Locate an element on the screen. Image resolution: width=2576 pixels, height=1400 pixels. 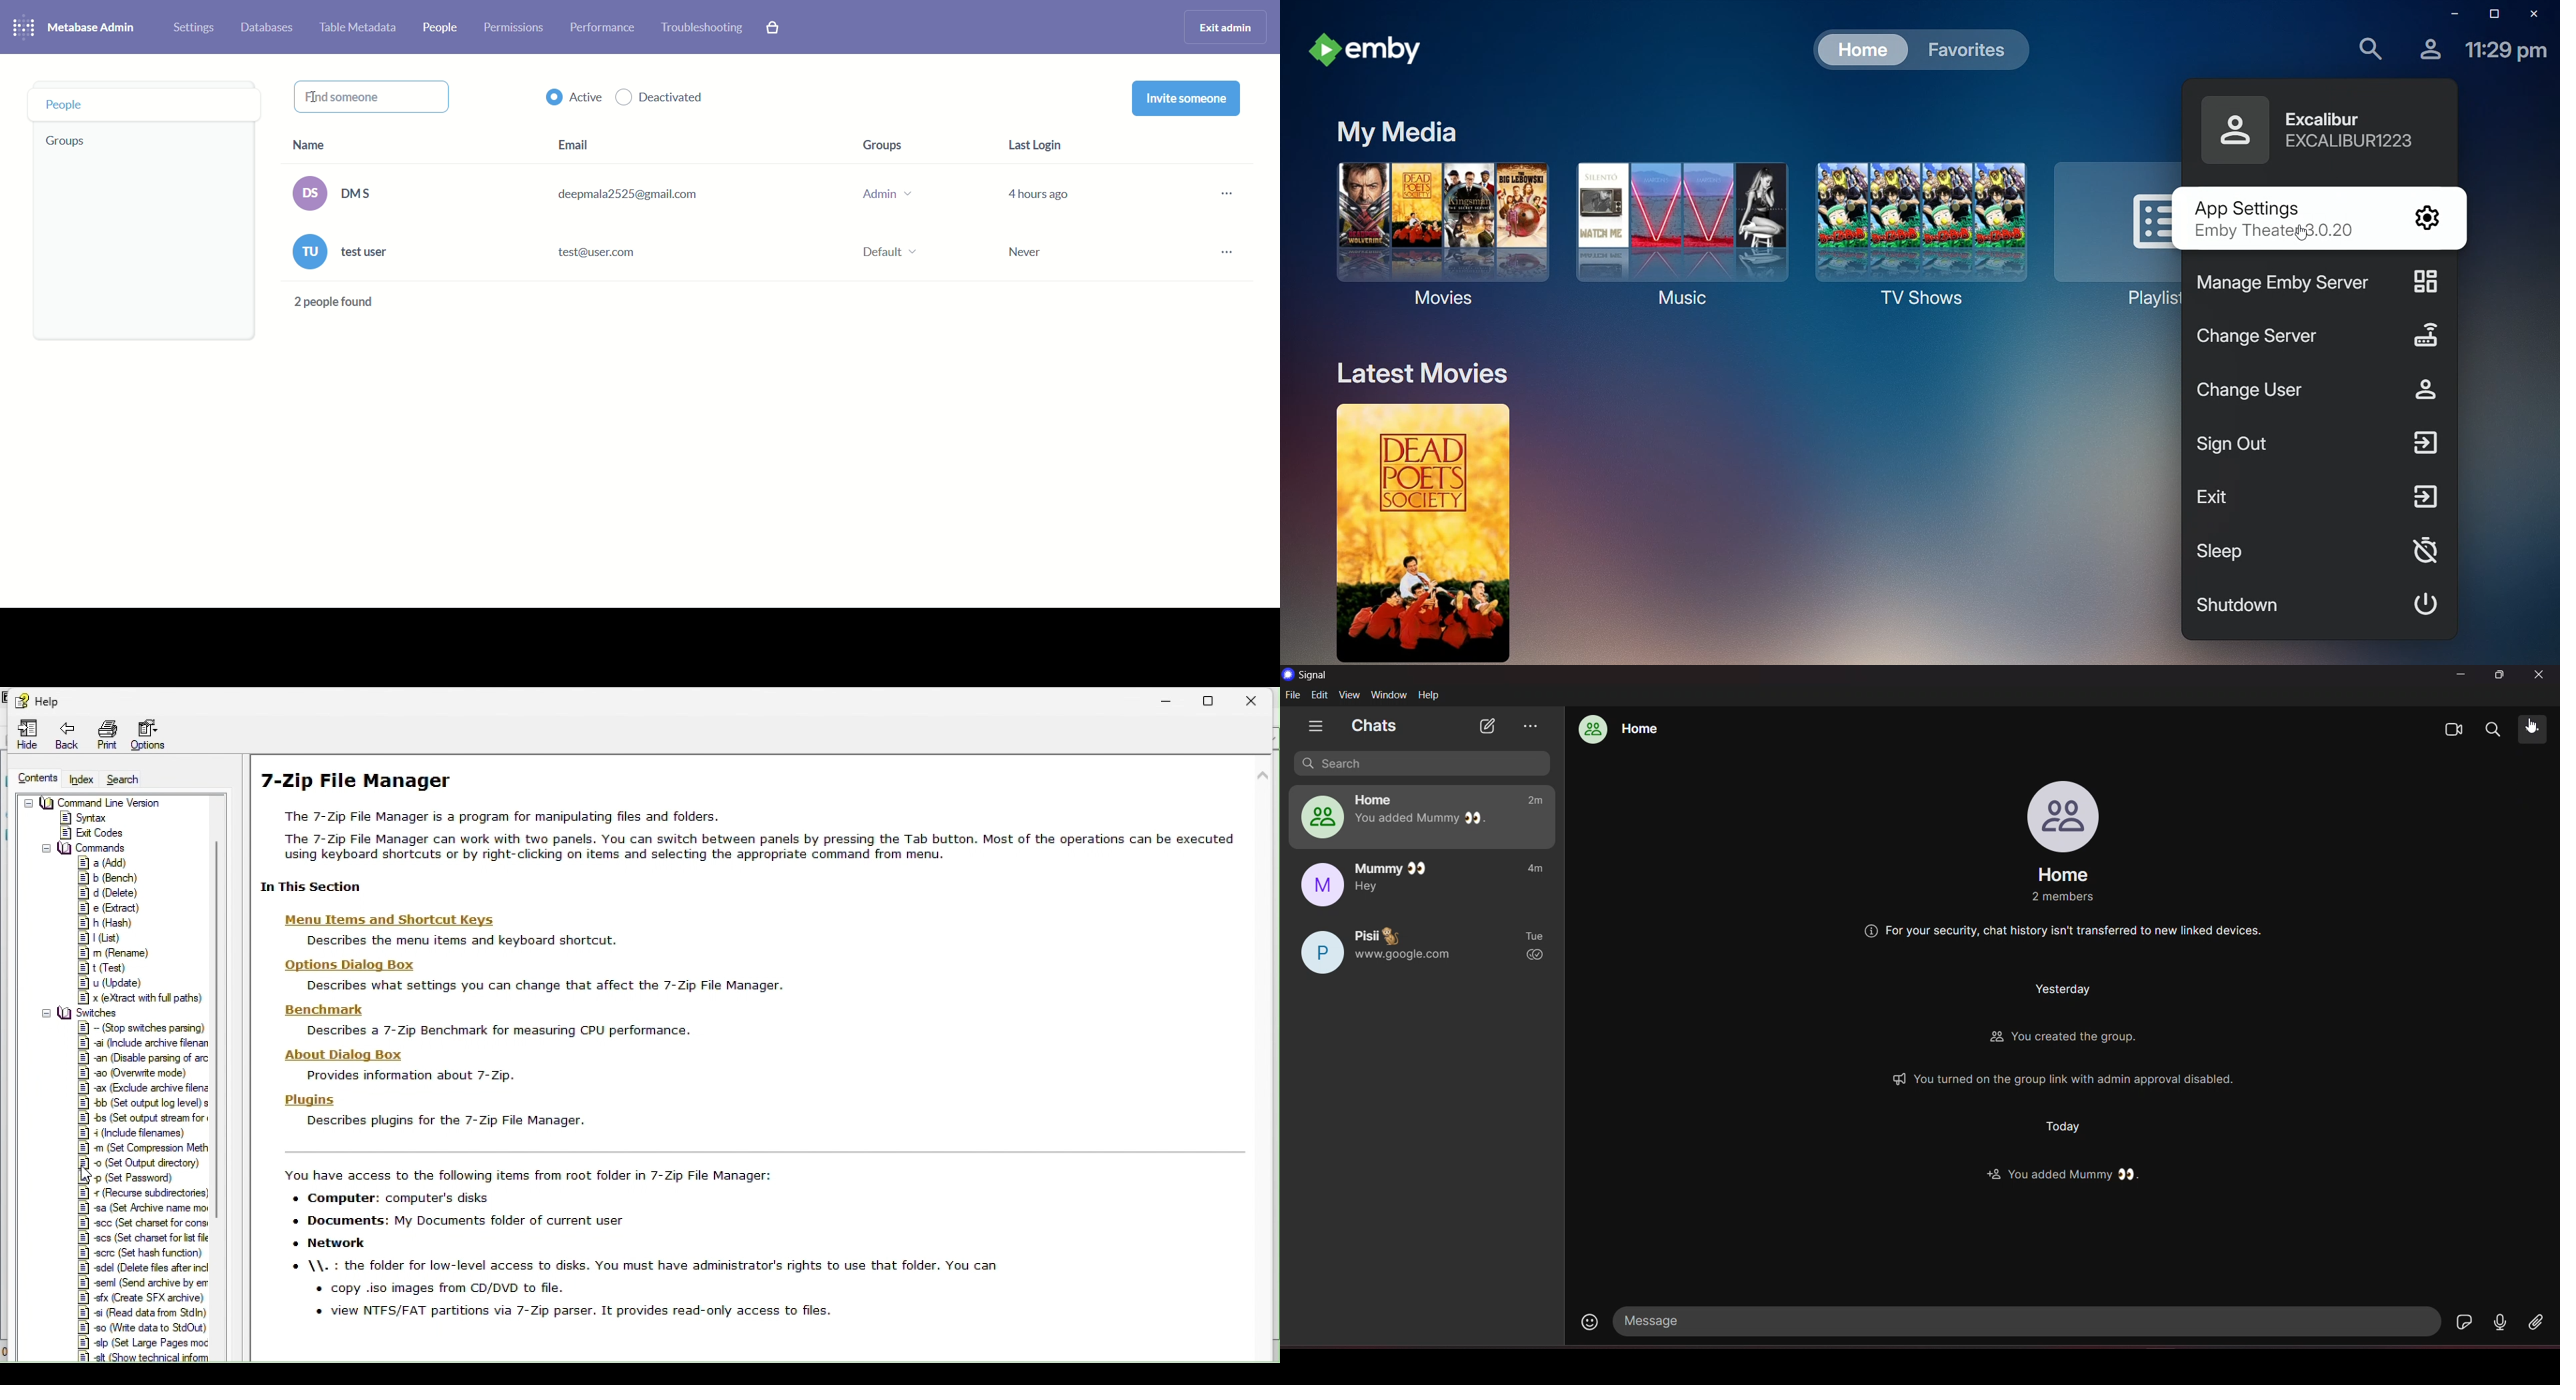
Latest Movies is located at coordinates (1430, 372).